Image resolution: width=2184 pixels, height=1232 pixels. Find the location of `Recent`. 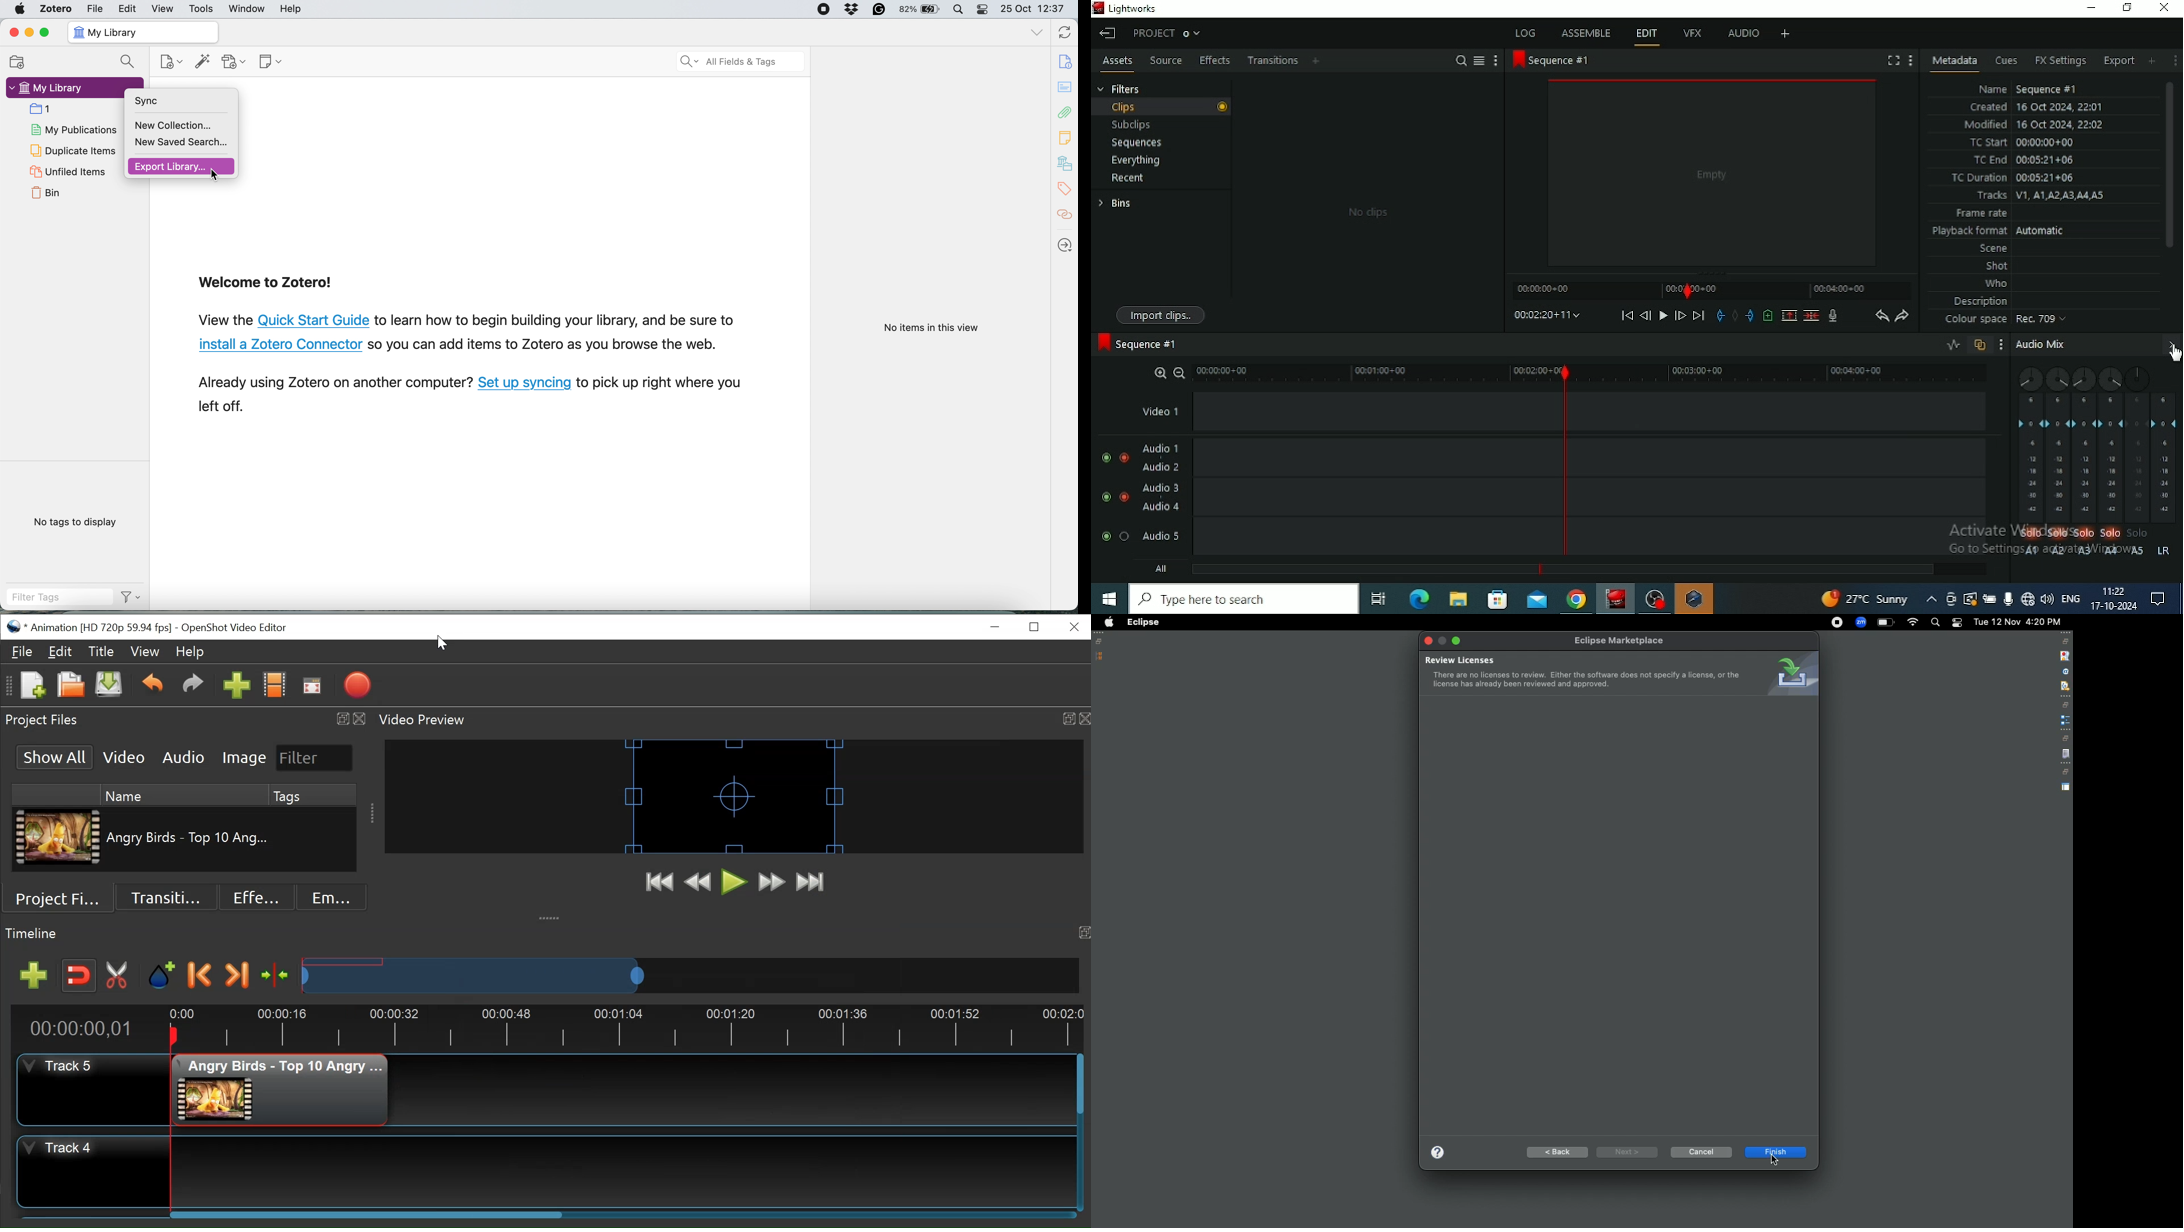

Recent is located at coordinates (1128, 179).